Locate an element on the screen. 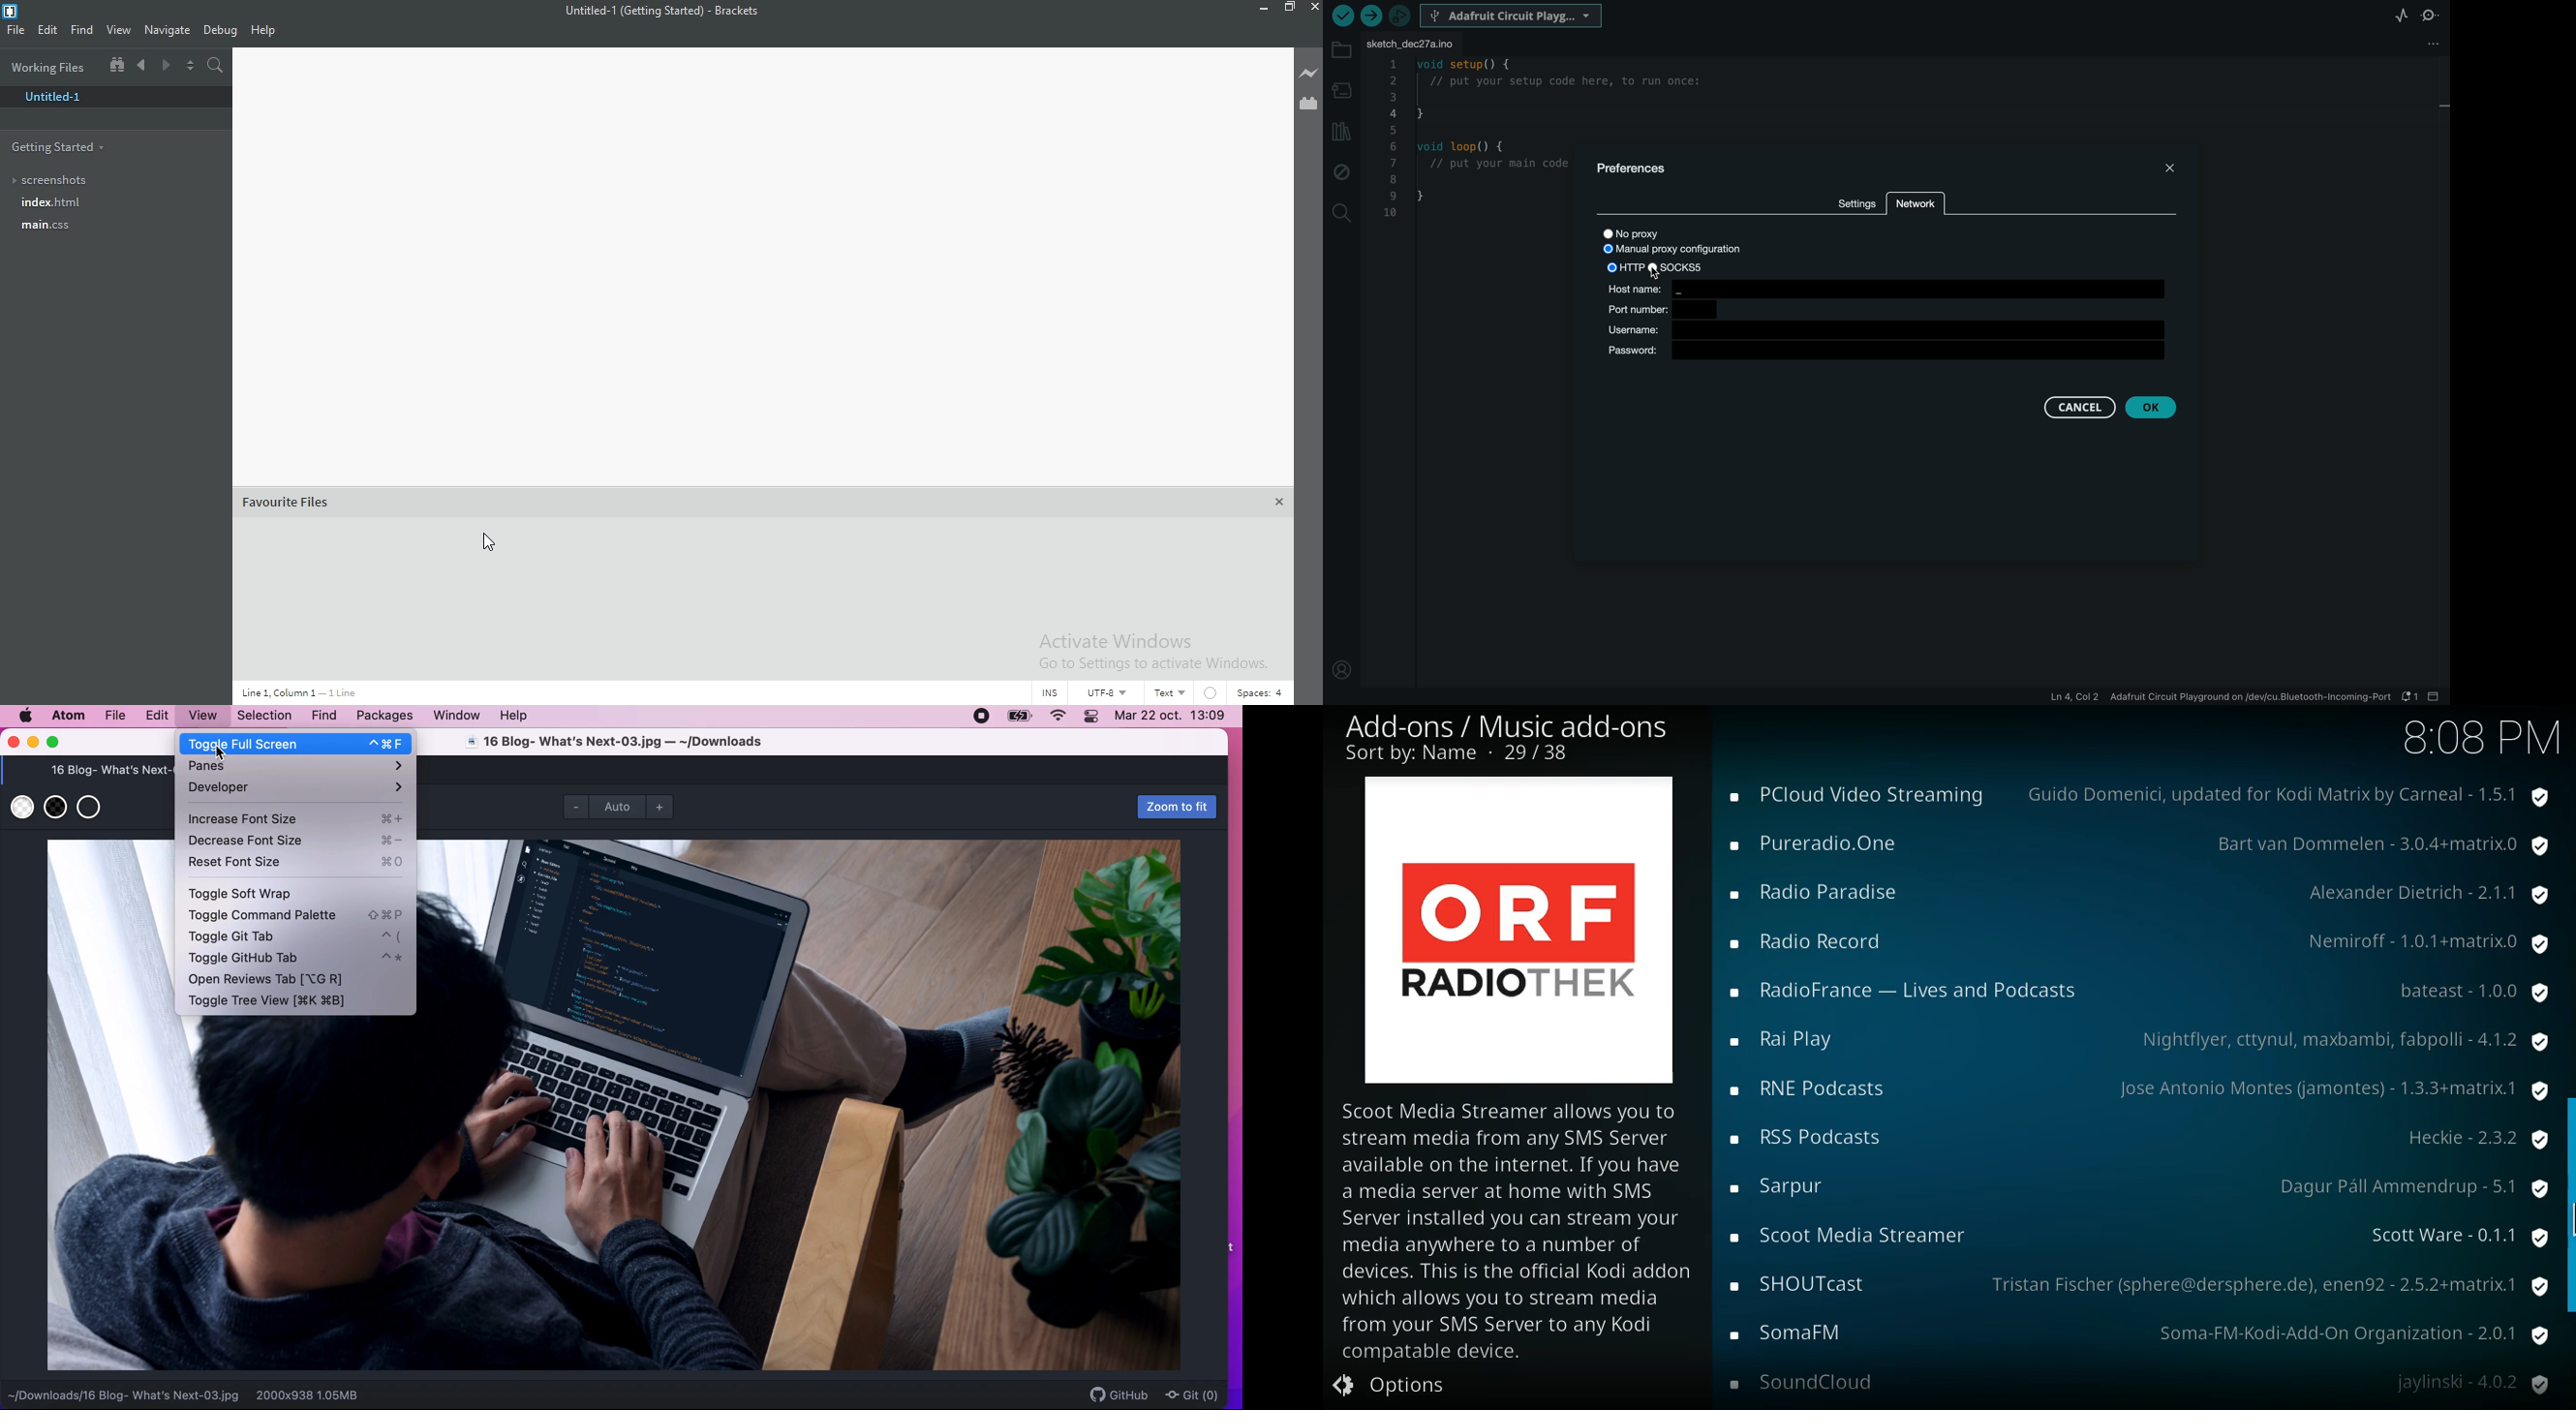  provider is located at coordinates (2348, 1330).